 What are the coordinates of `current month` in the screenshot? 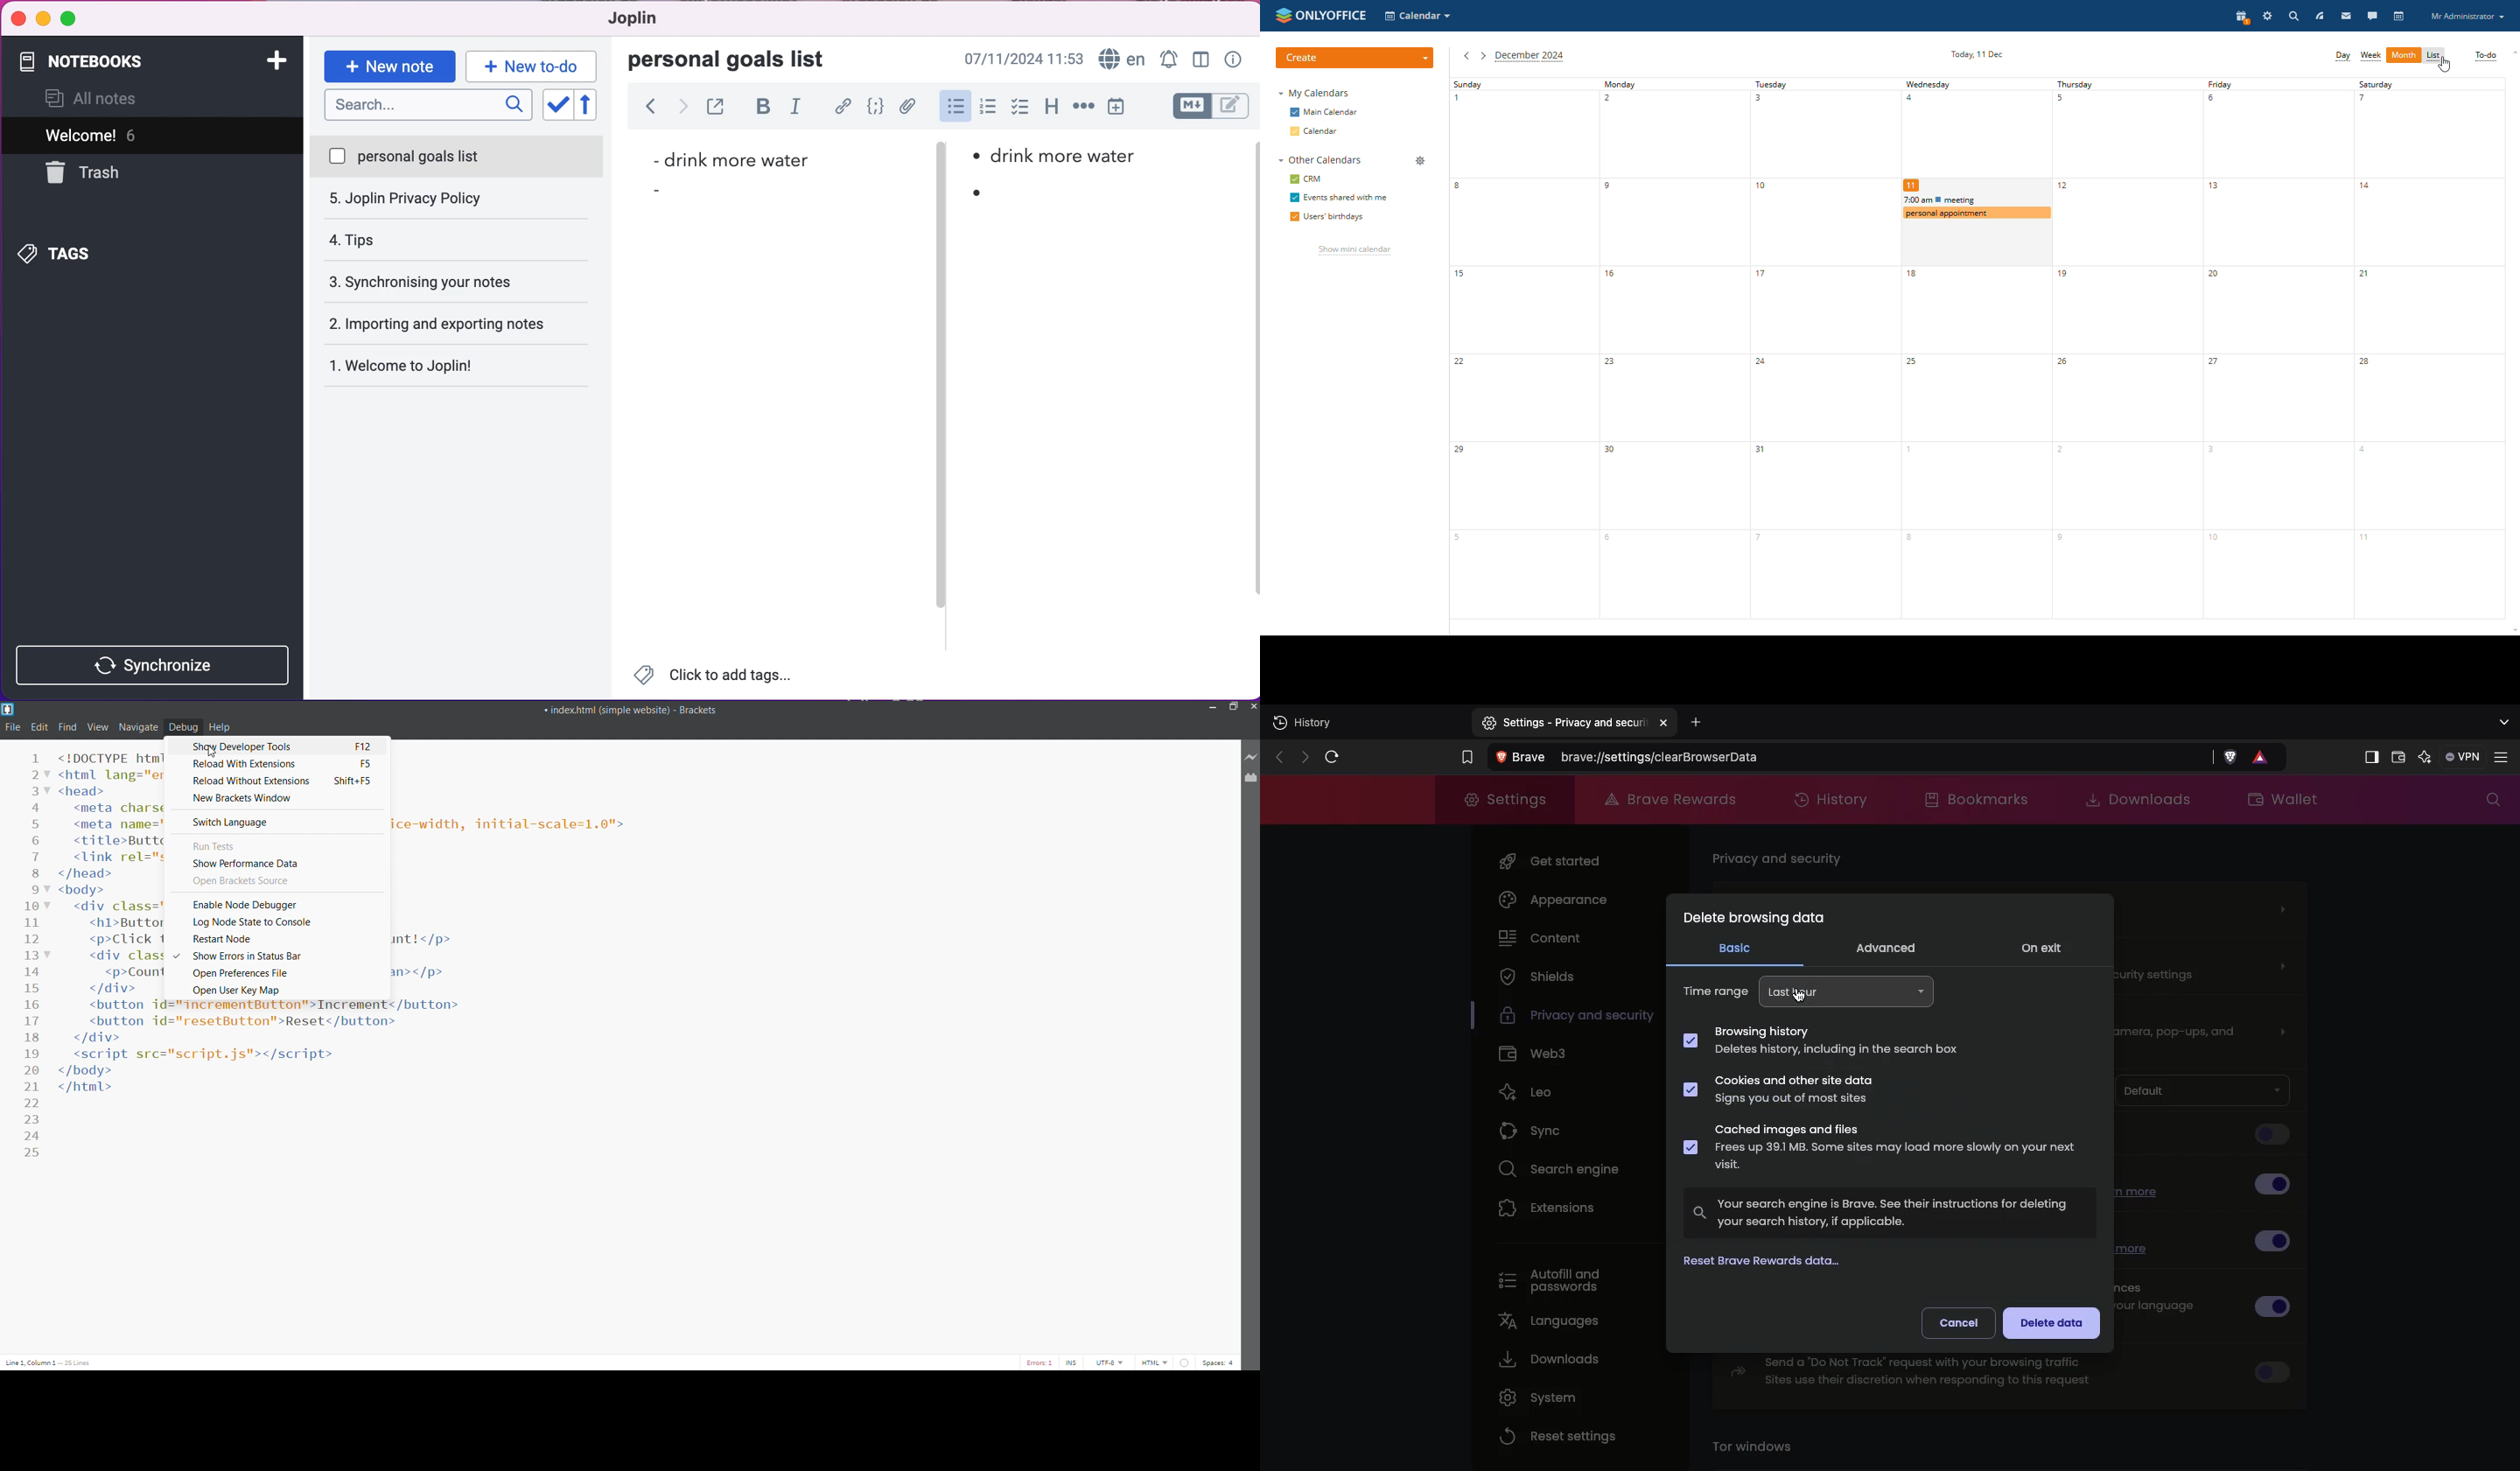 It's located at (1530, 56).